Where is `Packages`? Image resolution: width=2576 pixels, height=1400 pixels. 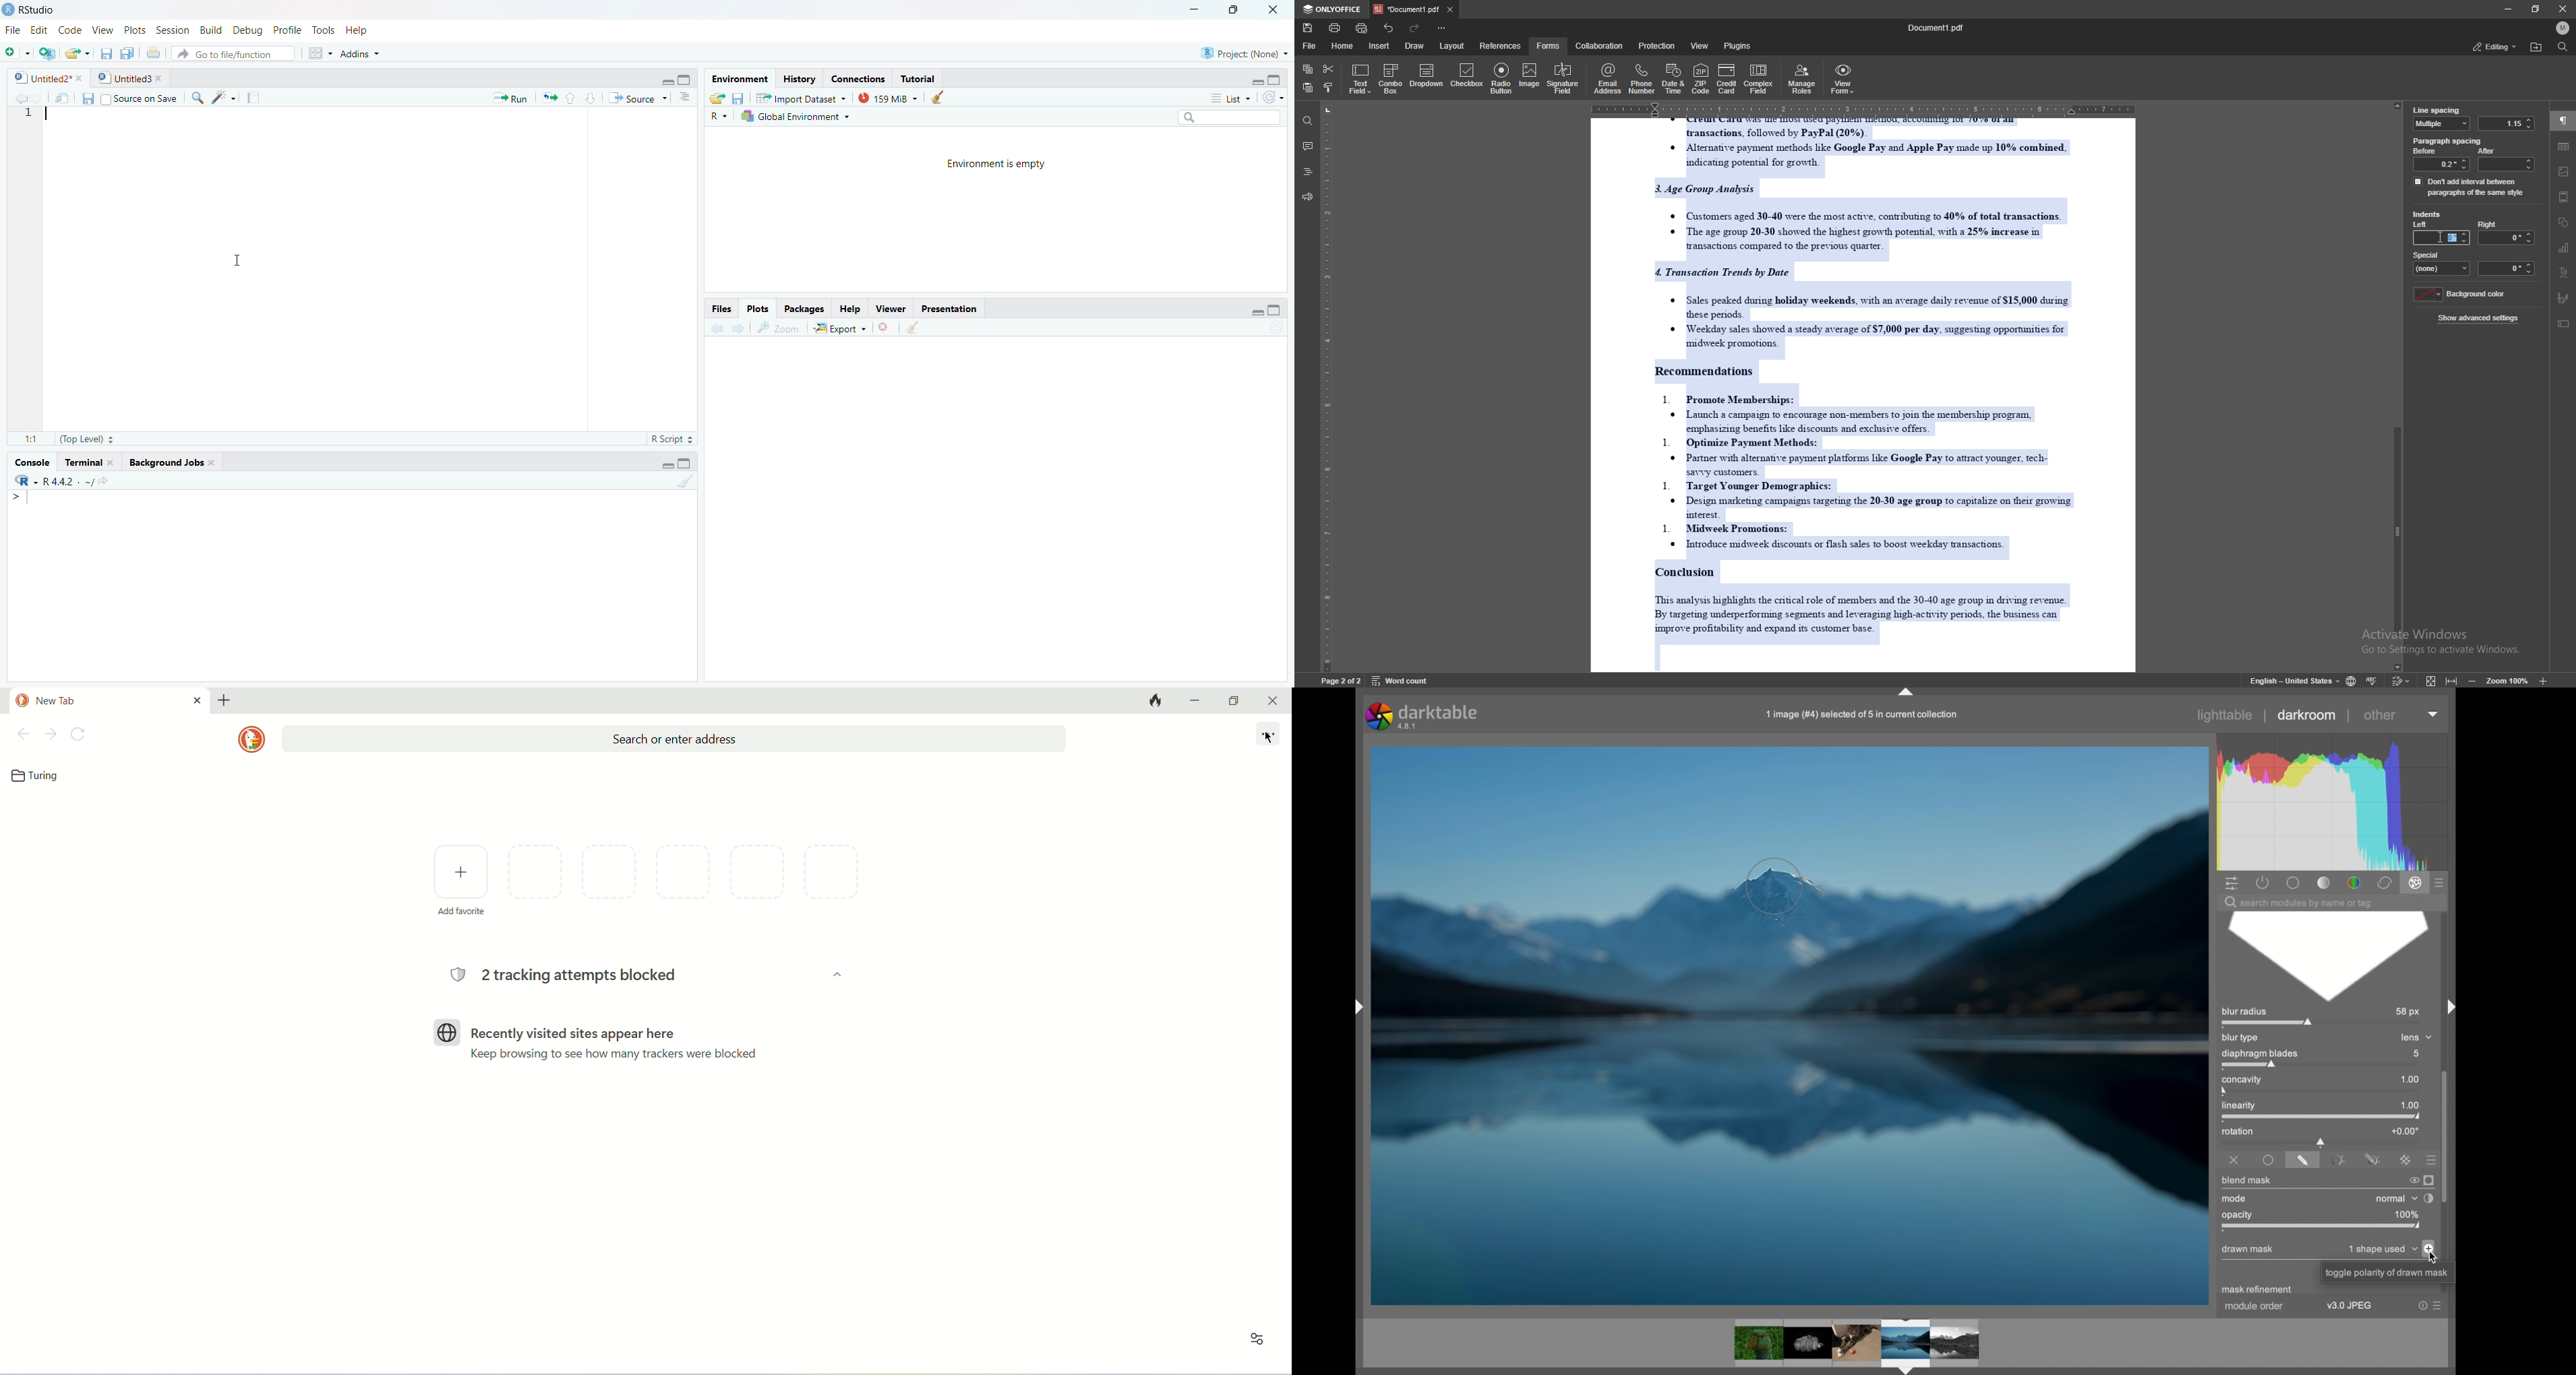
Packages is located at coordinates (804, 310).